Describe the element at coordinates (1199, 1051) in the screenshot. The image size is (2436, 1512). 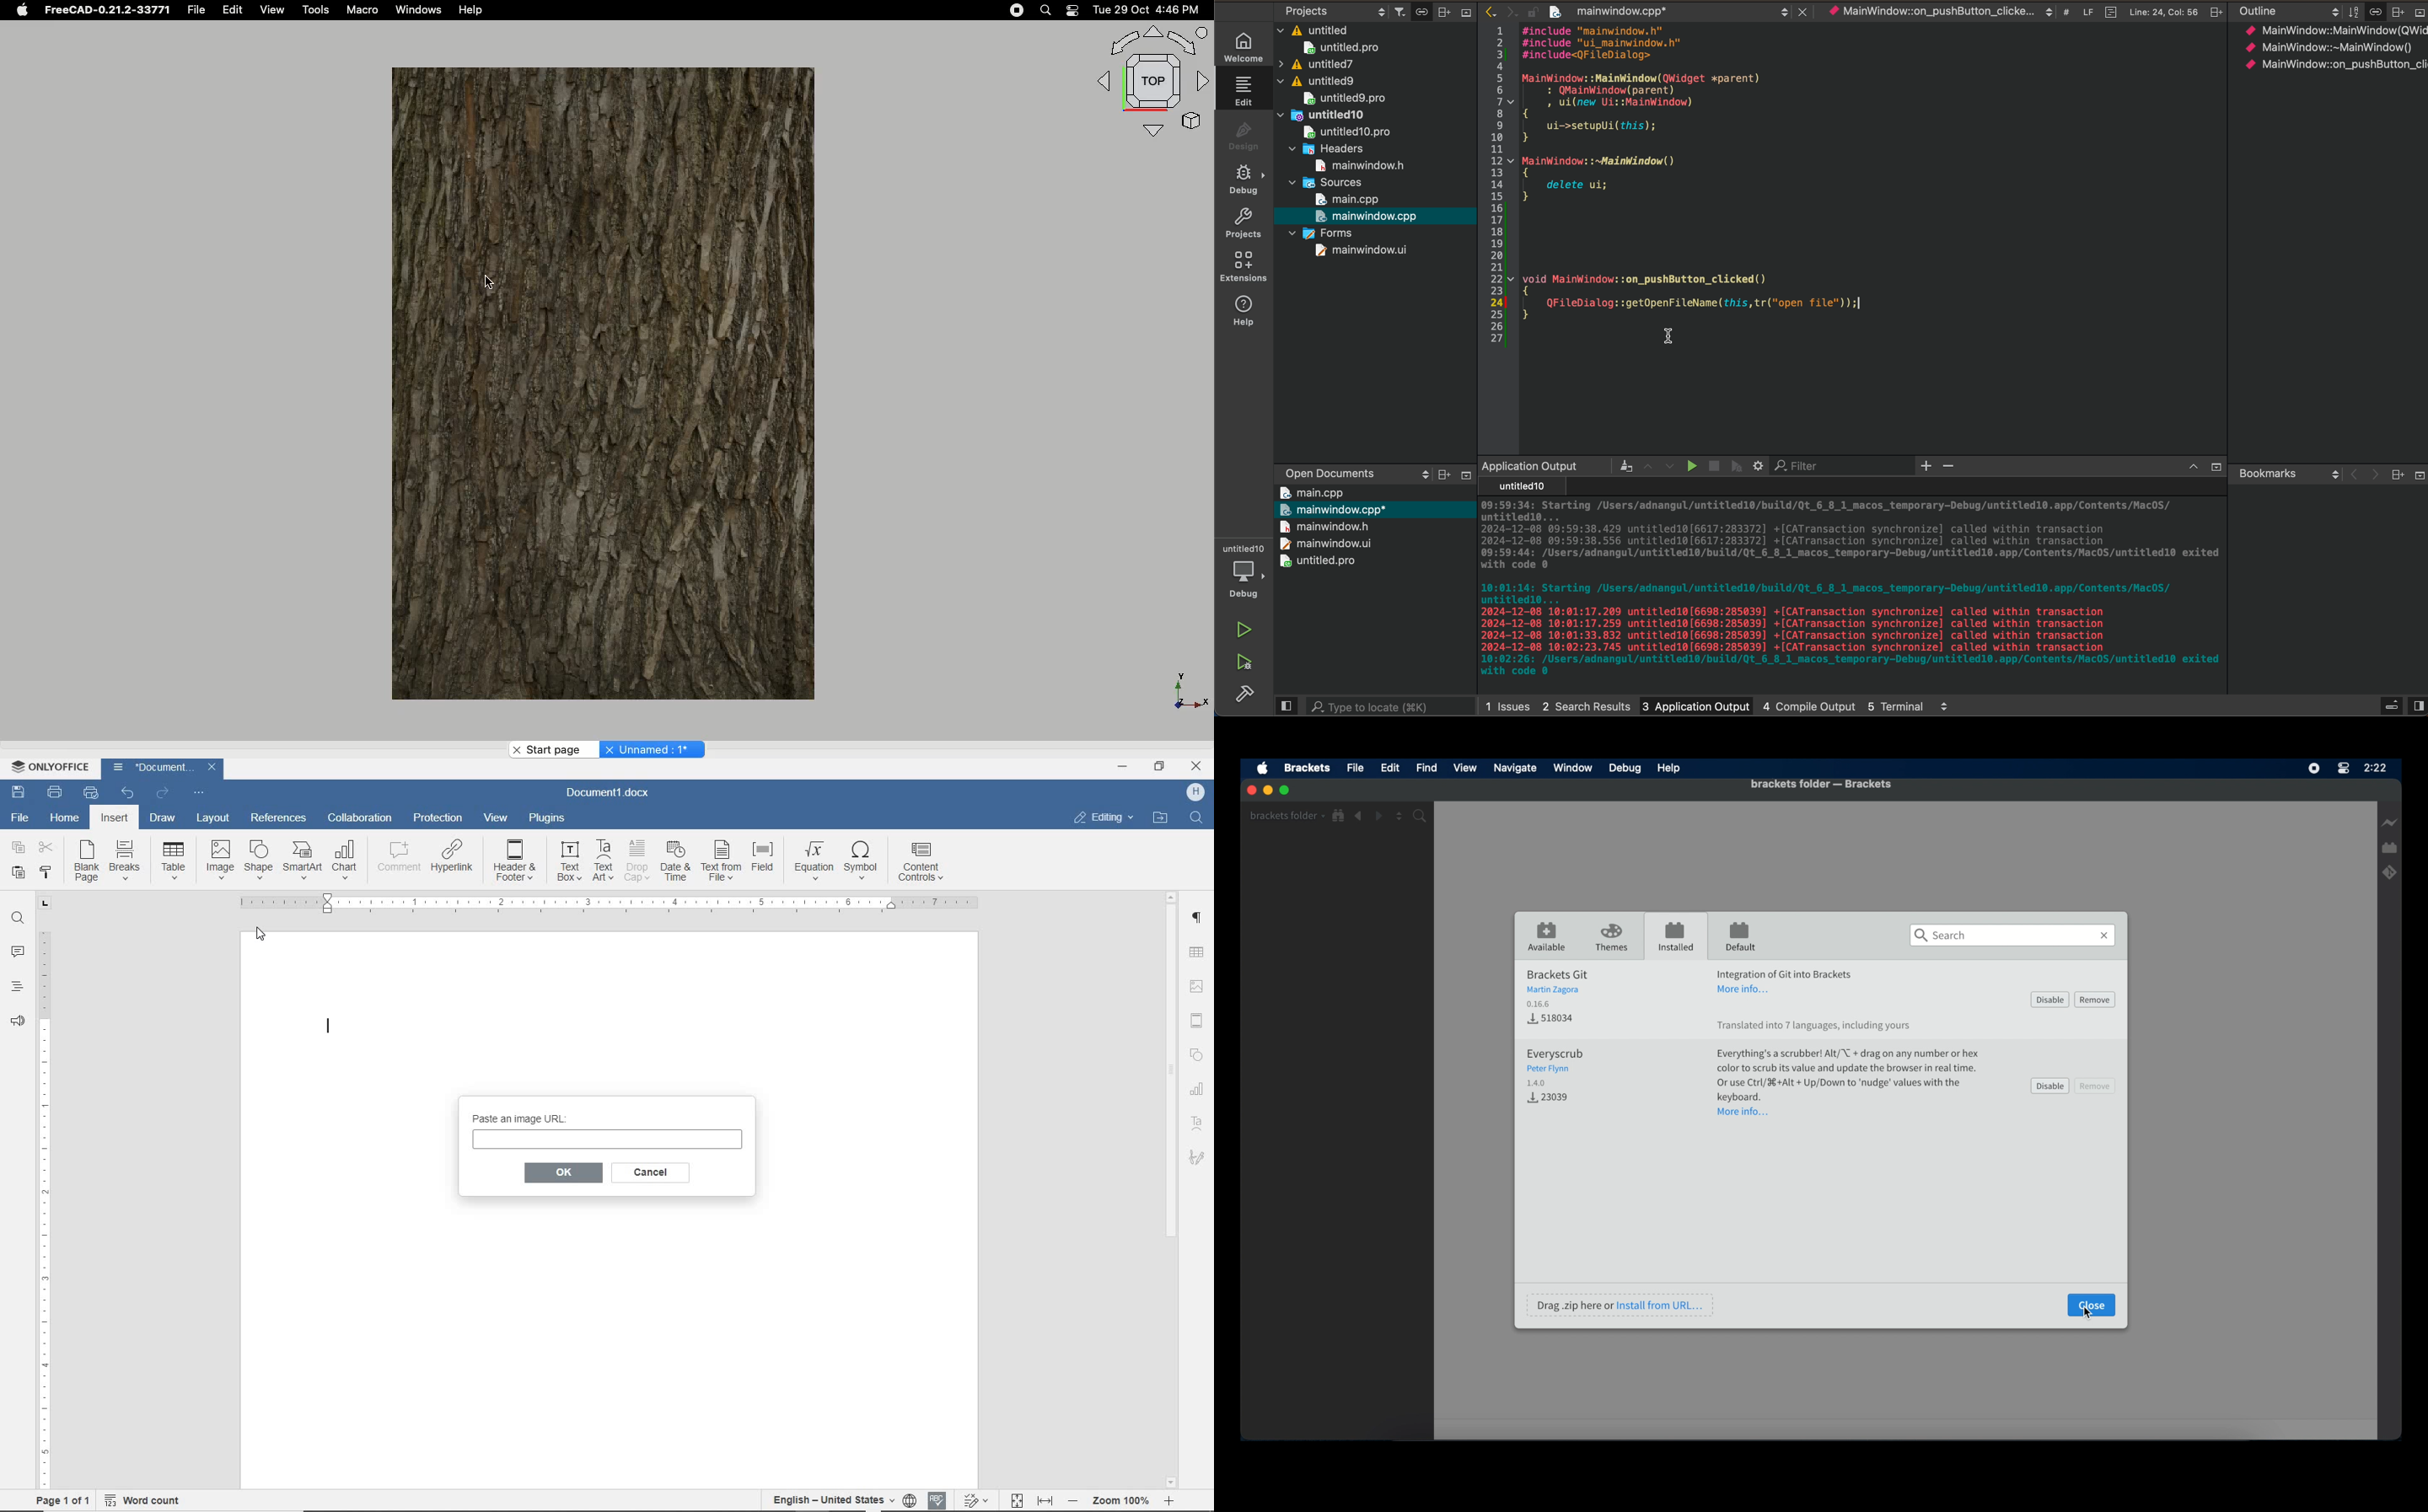
I see `Shapes` at that location.